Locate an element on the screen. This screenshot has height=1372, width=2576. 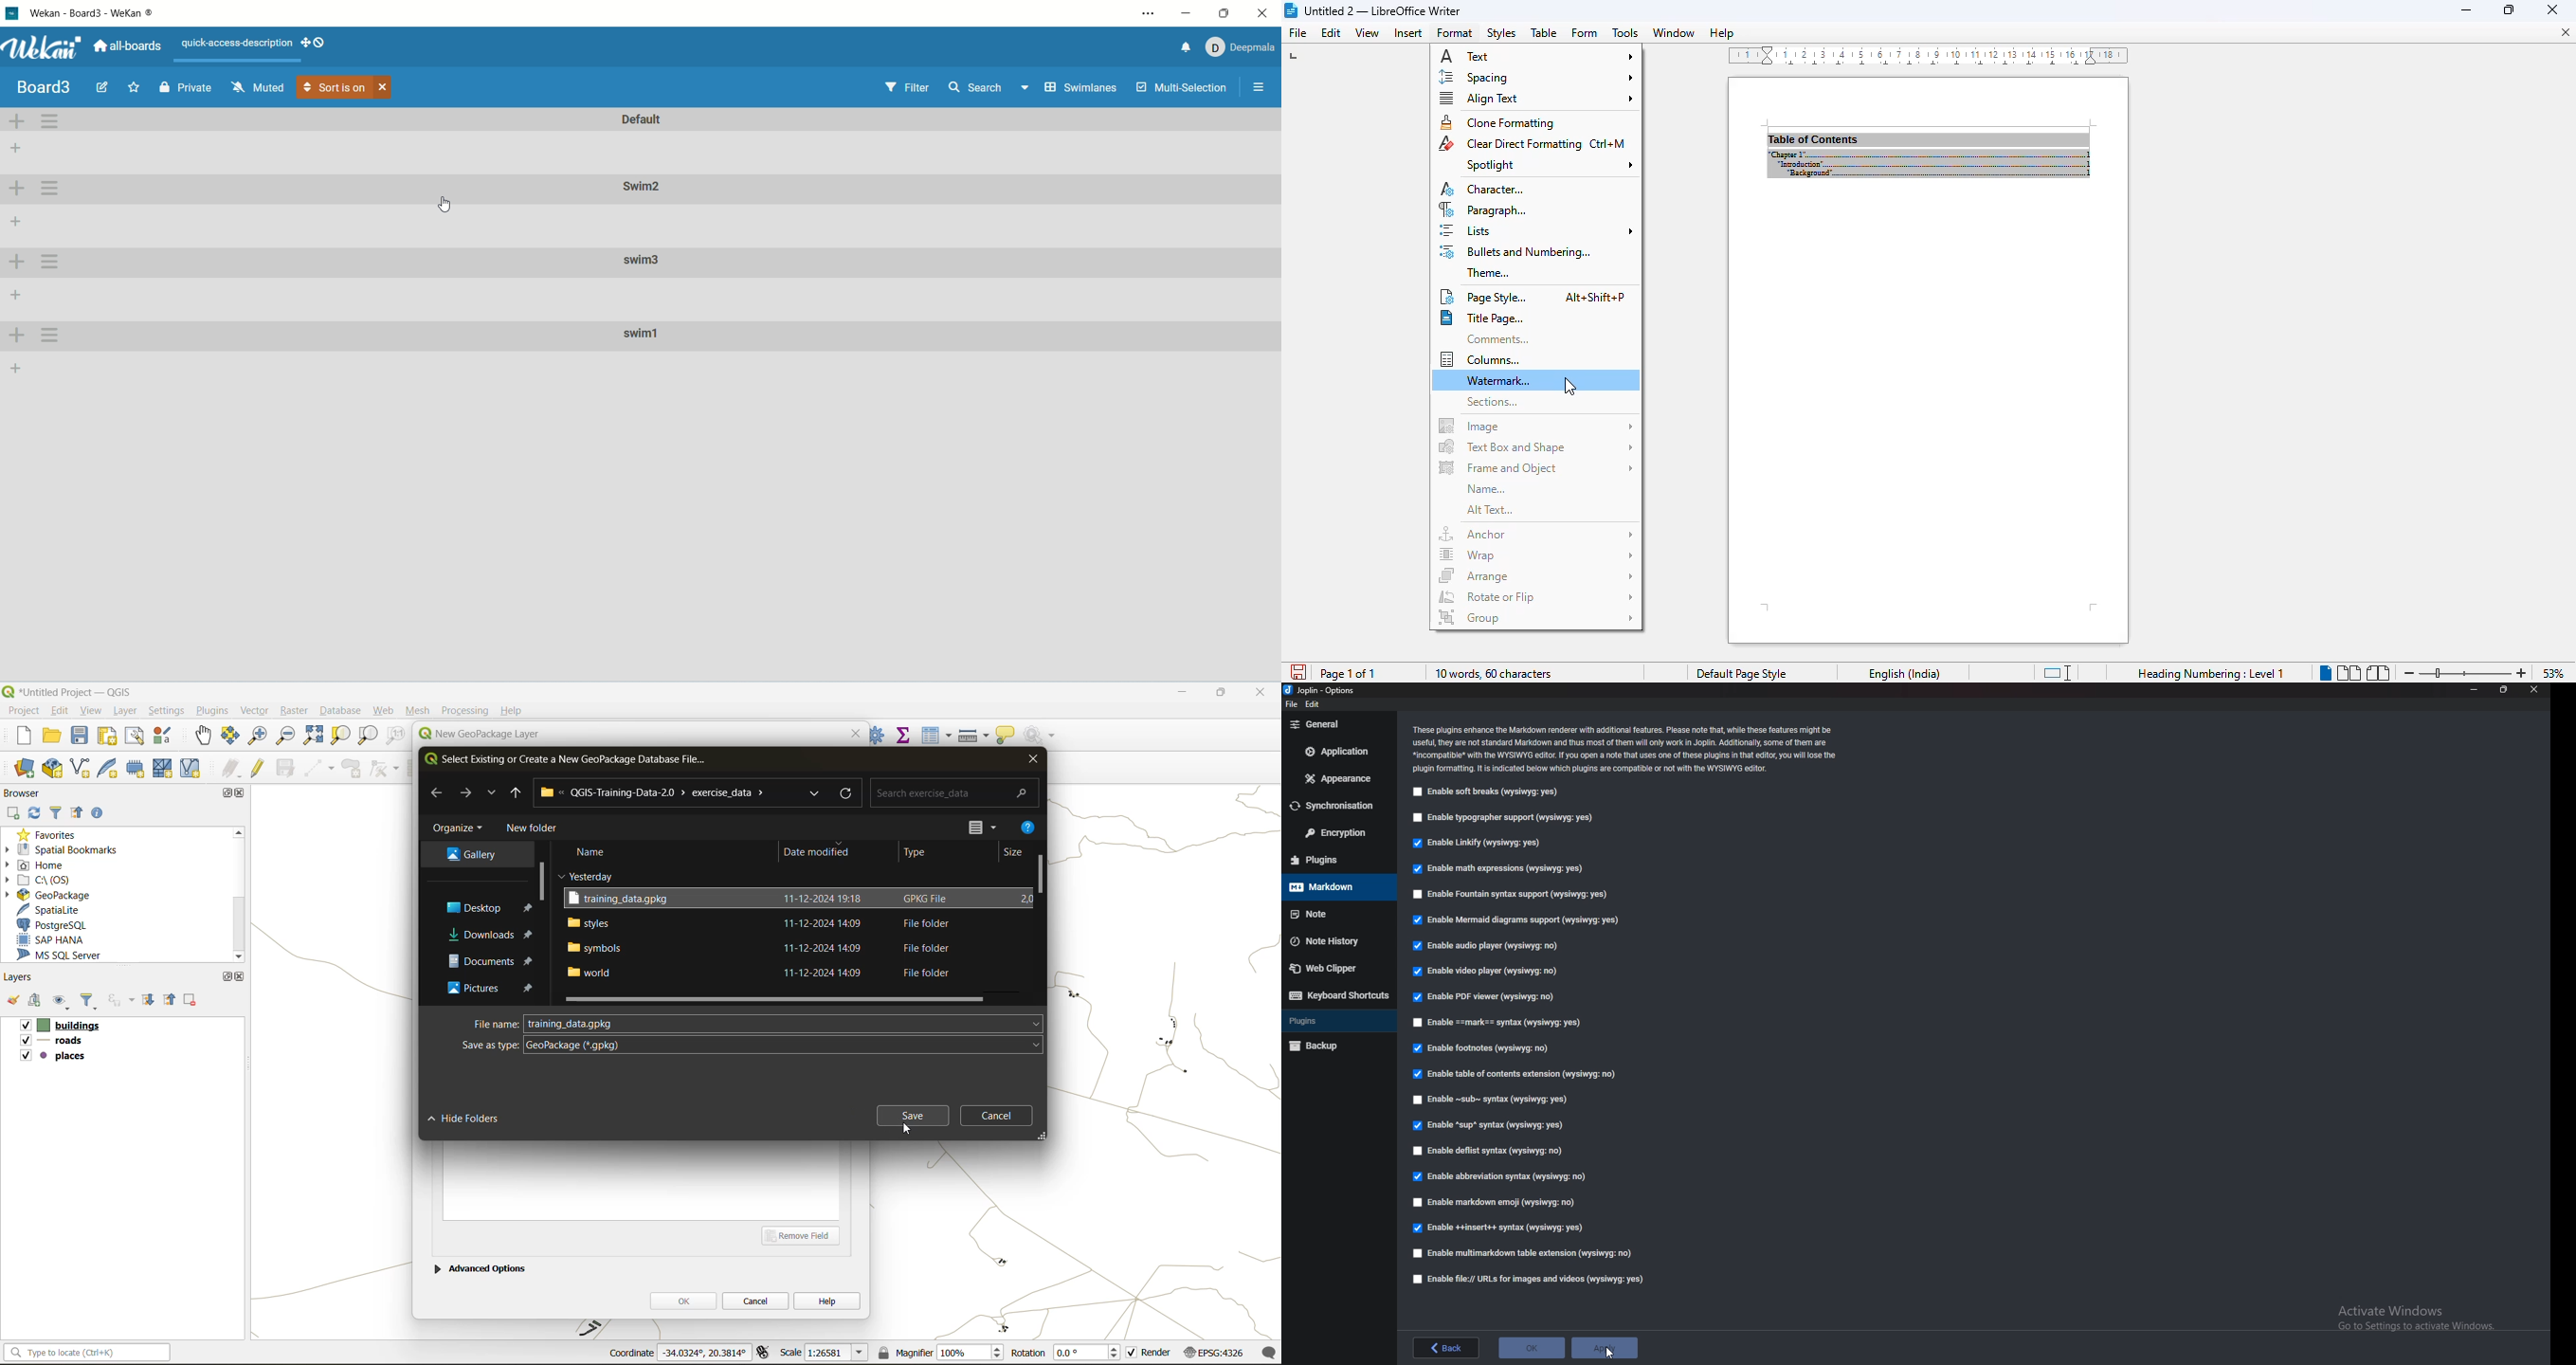
cancel is located at coordinates (1000, 1114).